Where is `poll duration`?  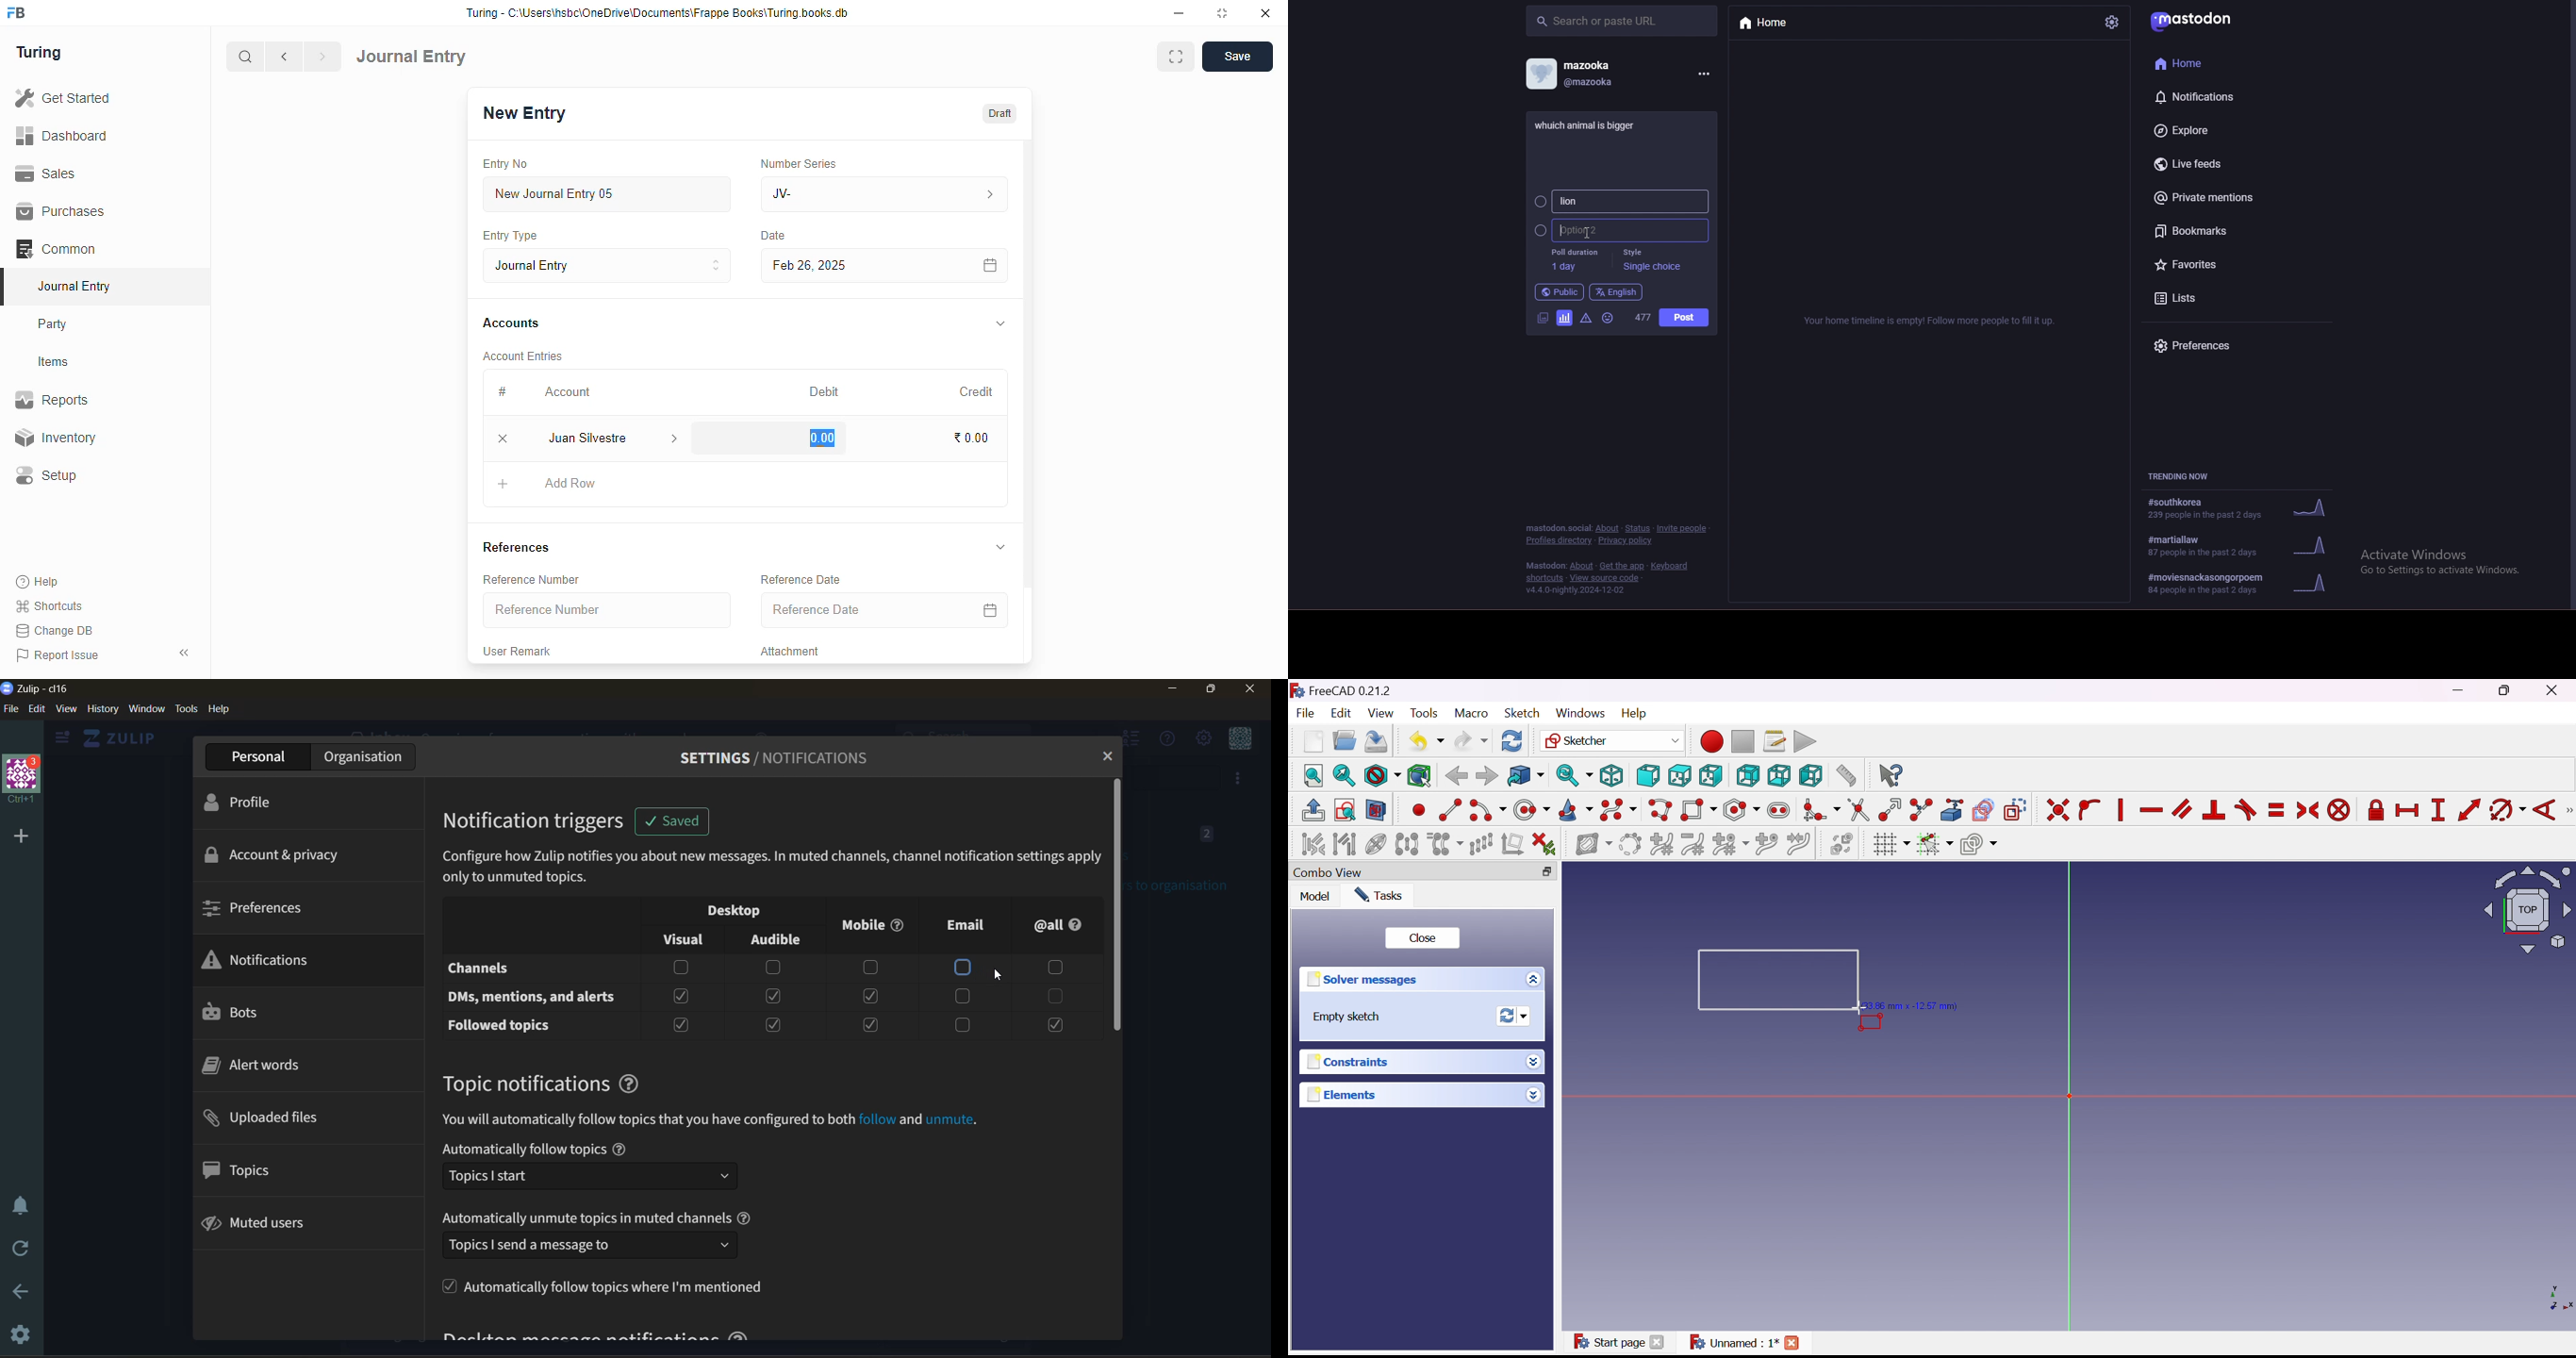 poll duration is located at coordinates (1574, 260).